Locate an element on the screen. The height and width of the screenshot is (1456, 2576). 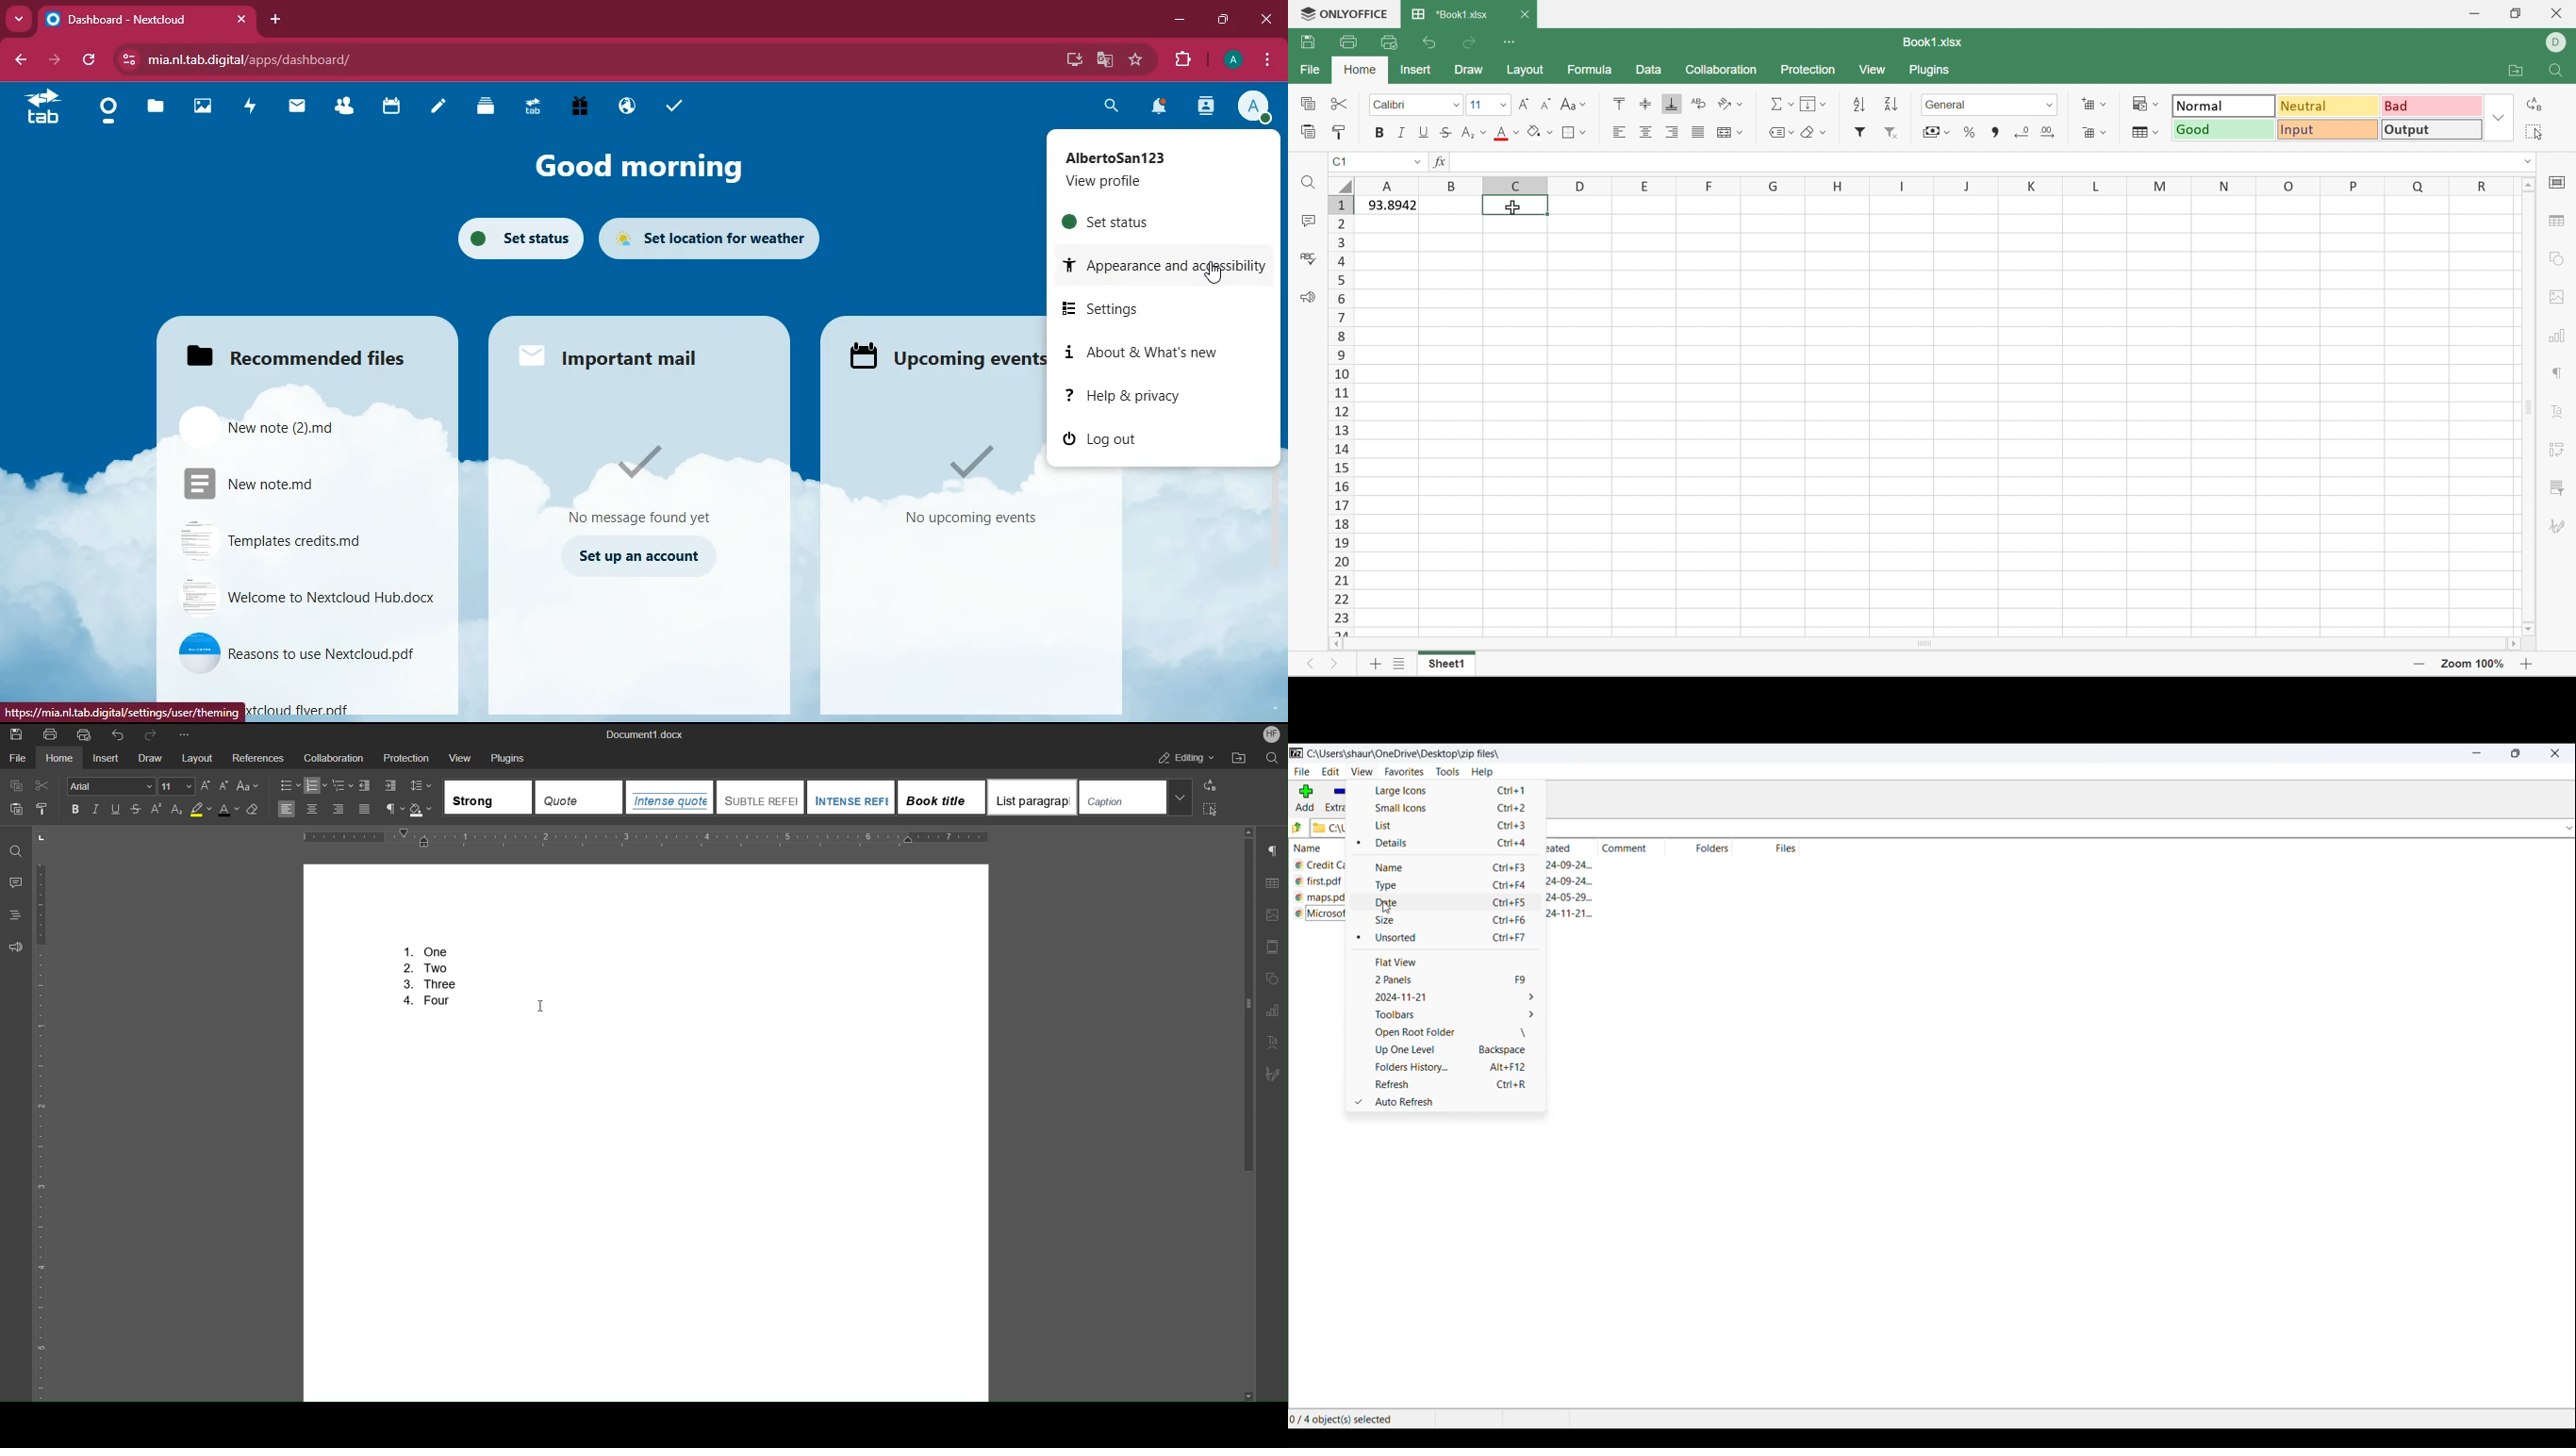
folder path is located at coordinates (2047, 829).